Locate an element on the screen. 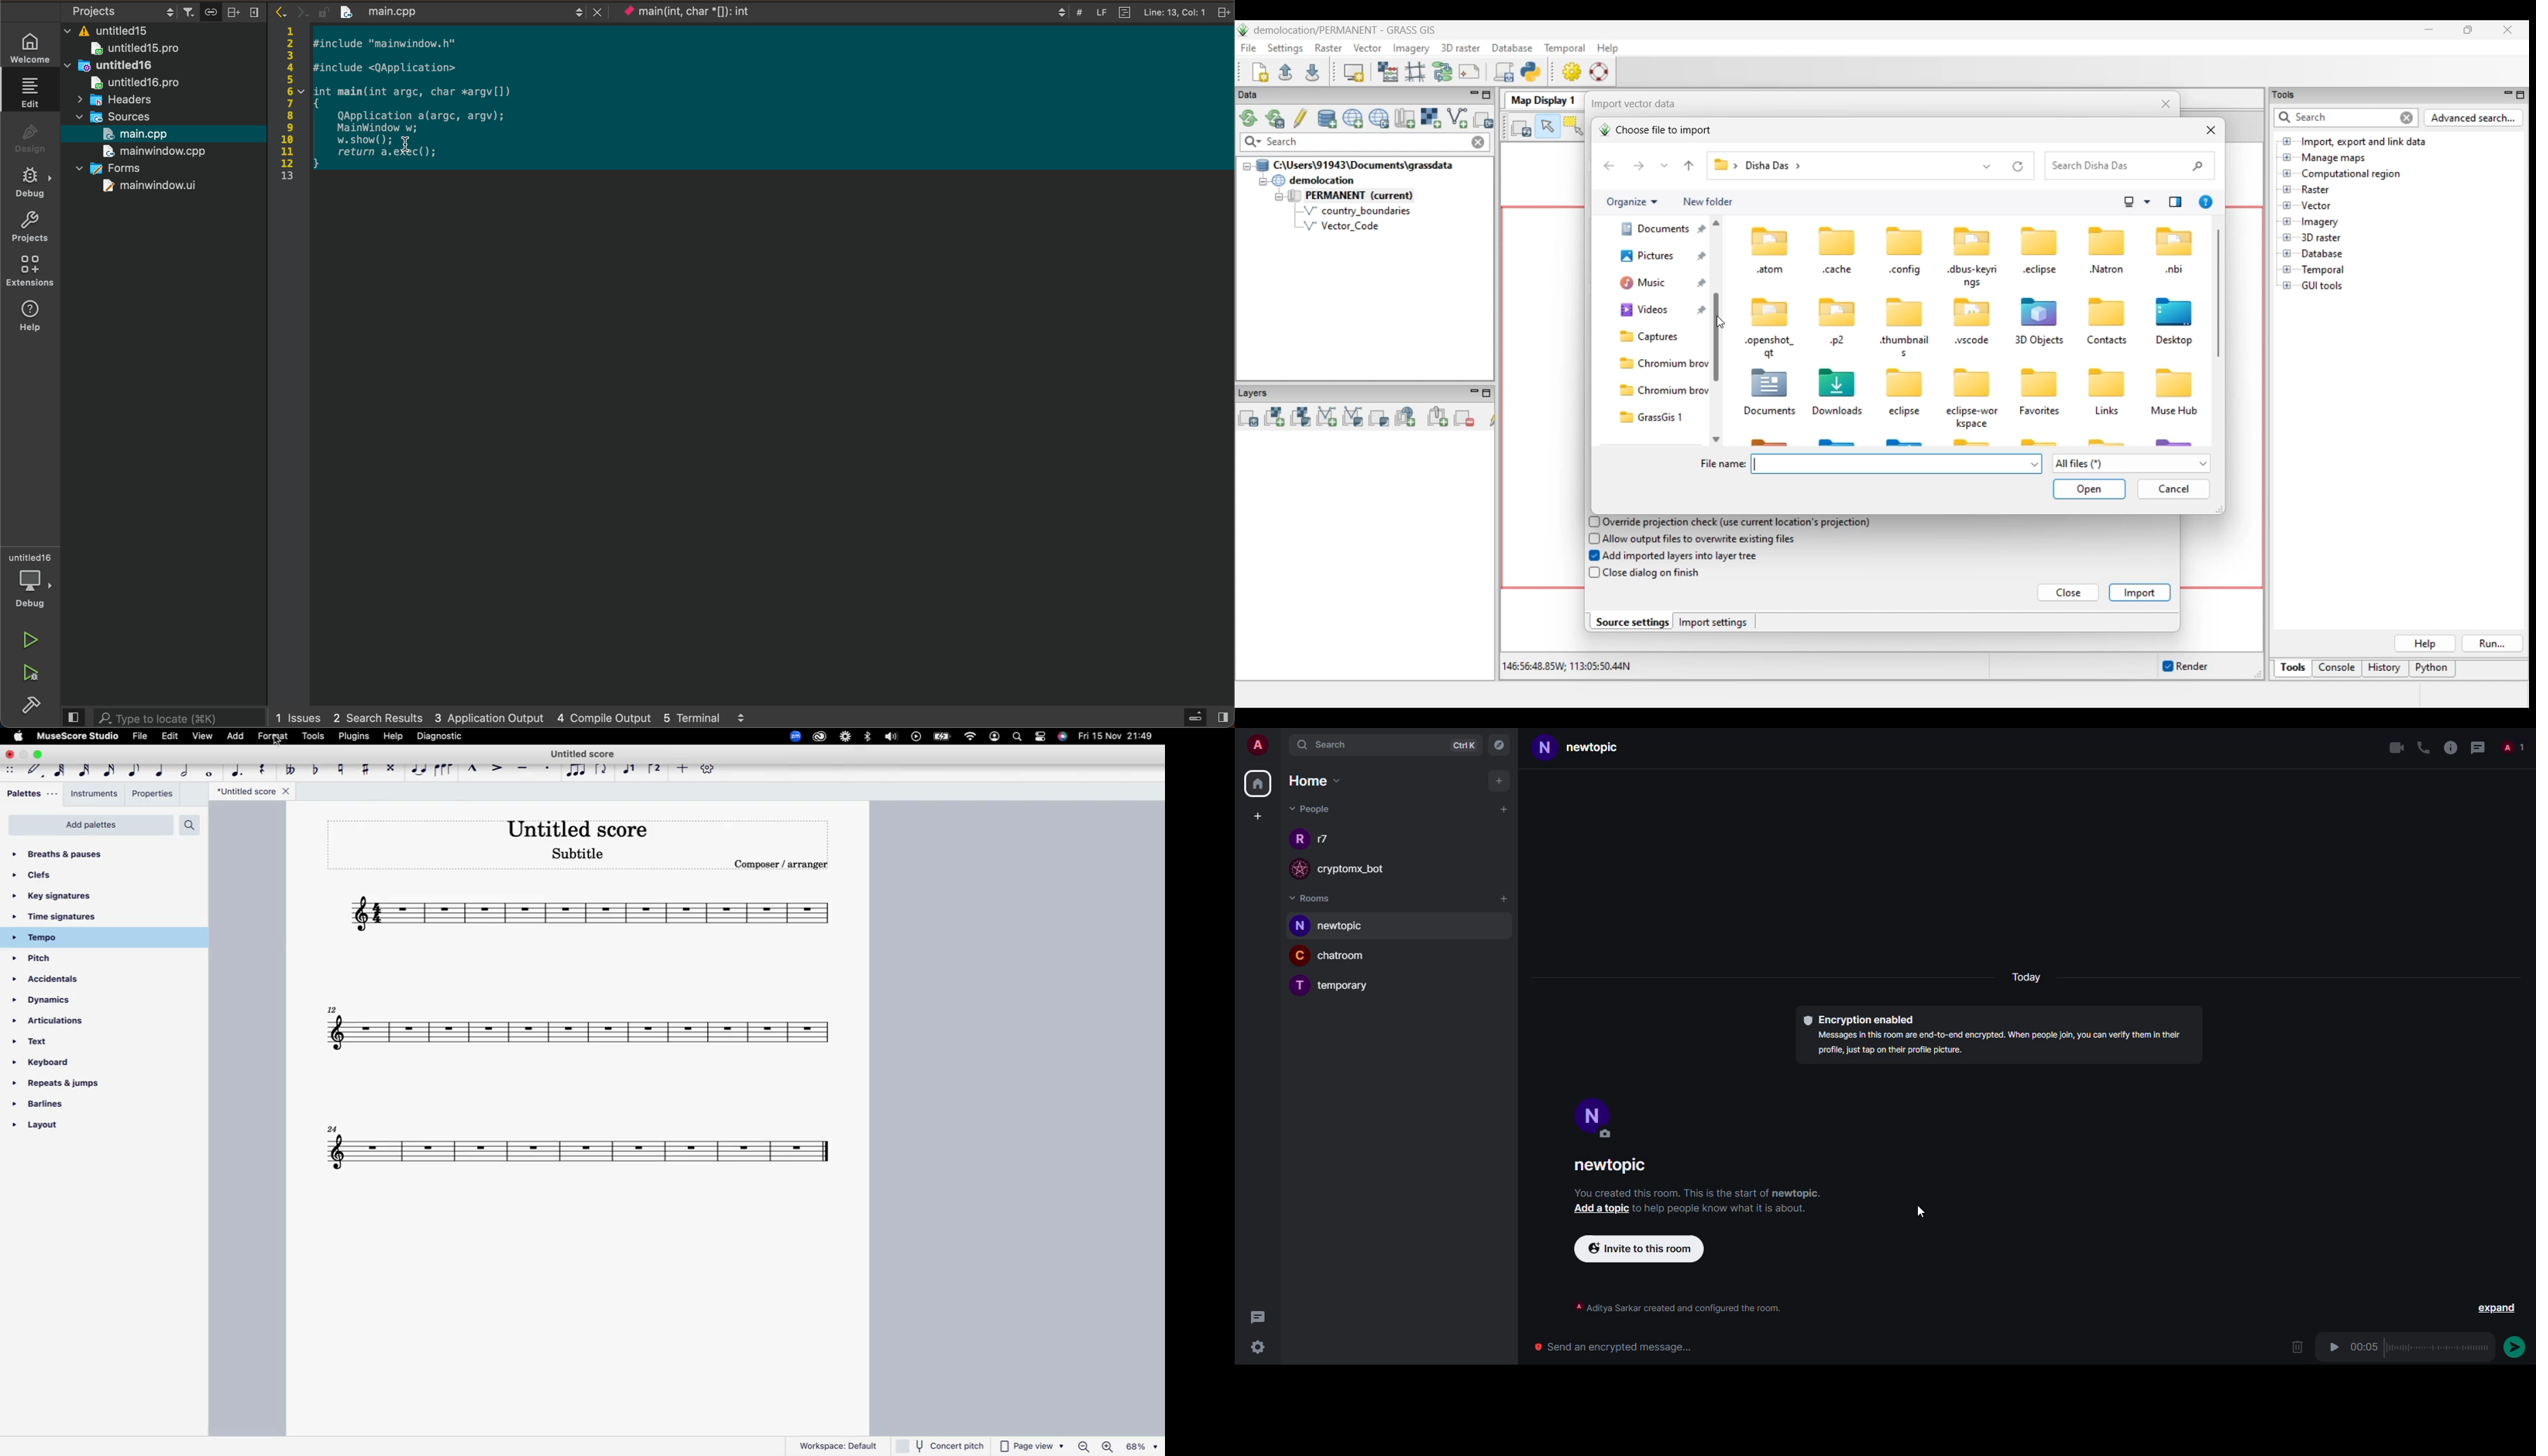 The height and width of the screenshot is (1456, 2548). filter is located at coordinates (190, 12).